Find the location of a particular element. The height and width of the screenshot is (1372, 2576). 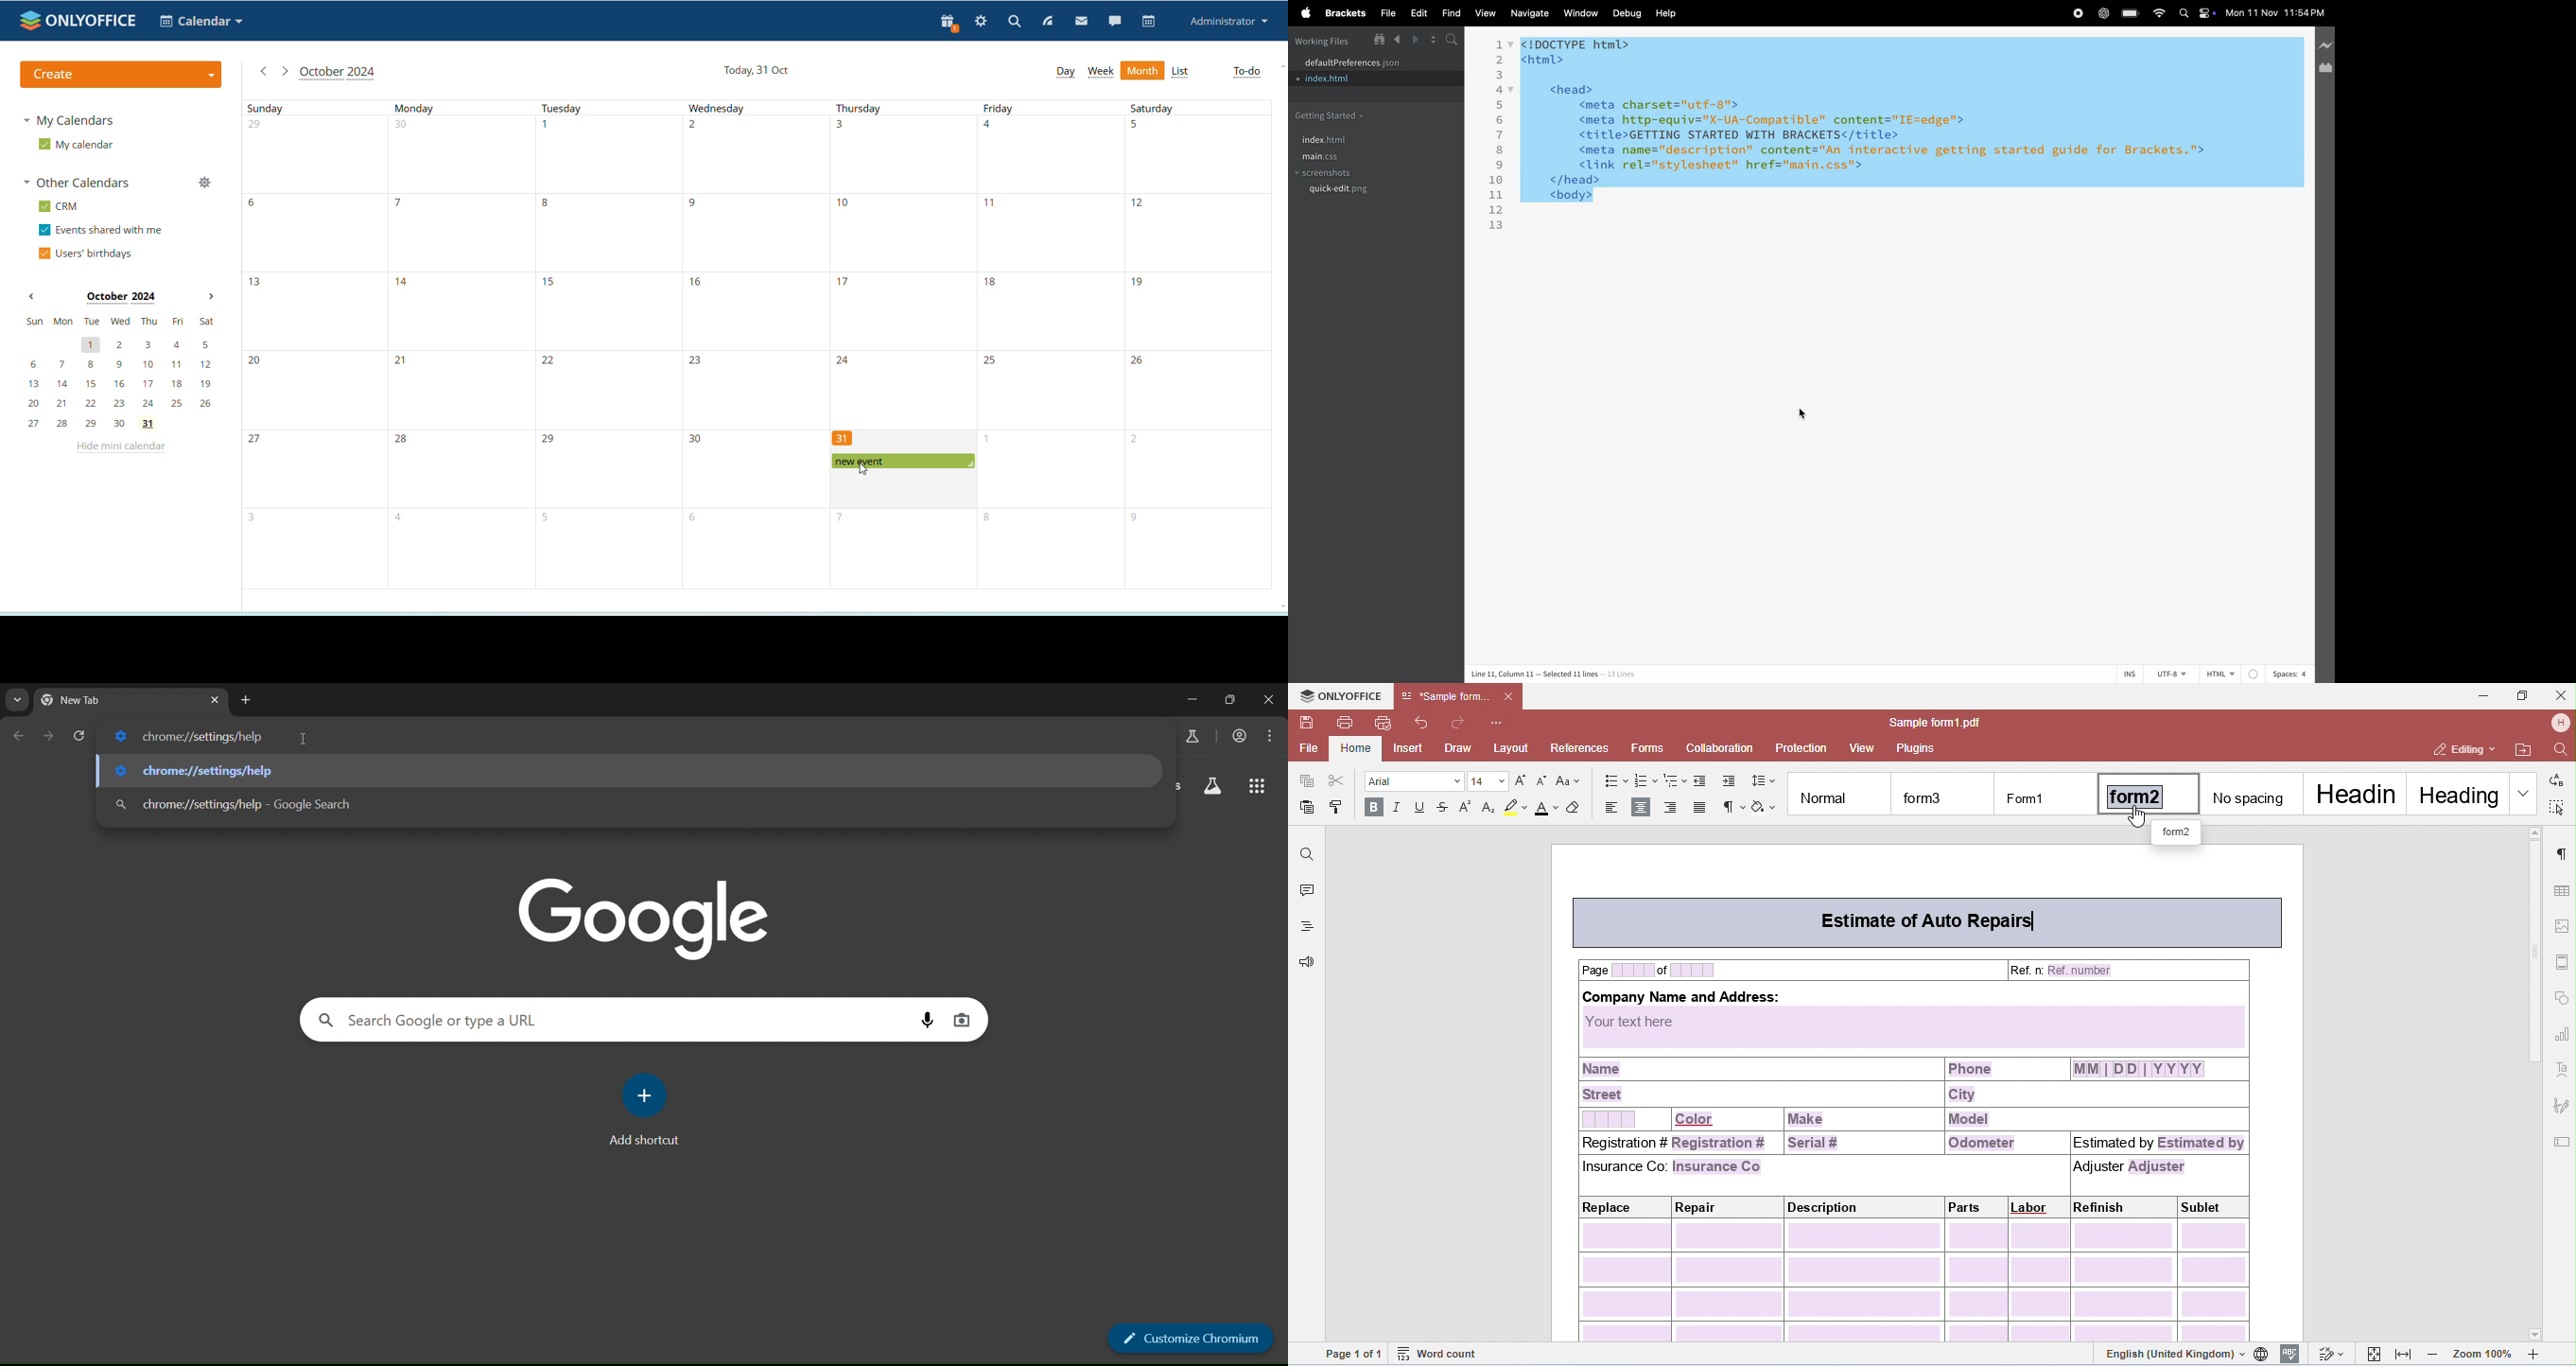

hide mini calendar is located at coordinates (119, 449).